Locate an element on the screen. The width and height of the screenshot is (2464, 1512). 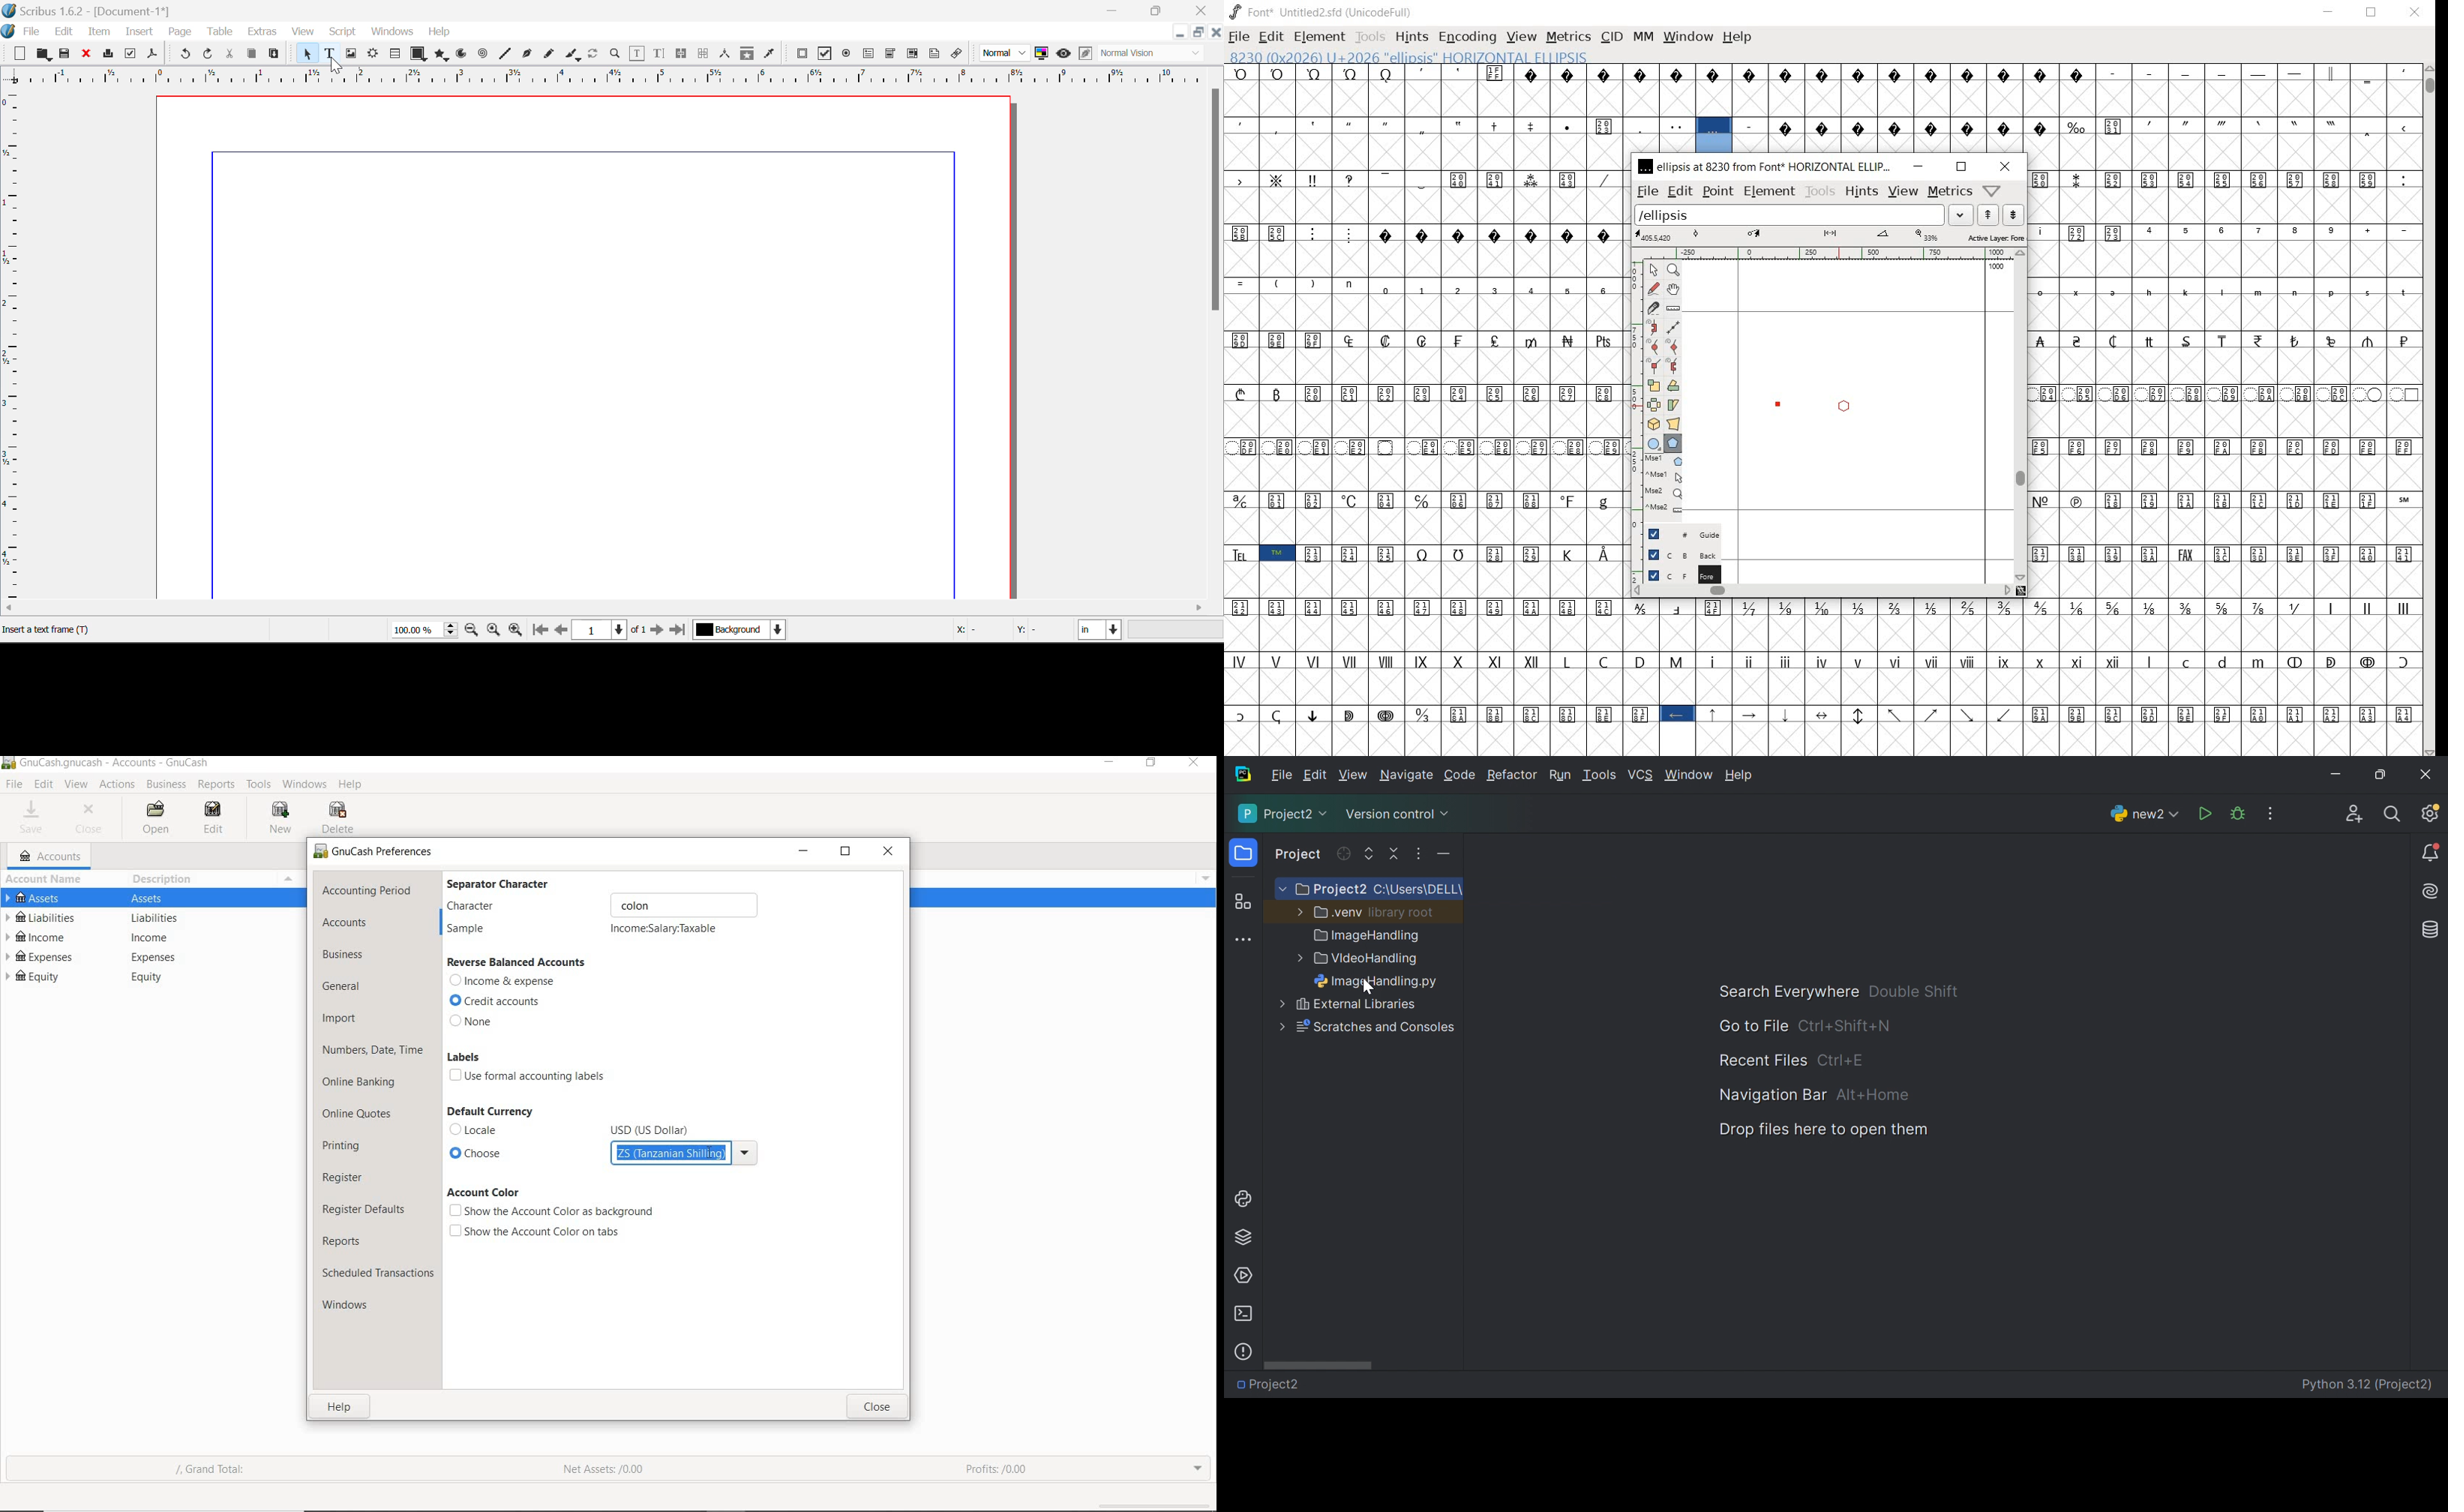
GLYPHS is located at coordinates (1420, 404).